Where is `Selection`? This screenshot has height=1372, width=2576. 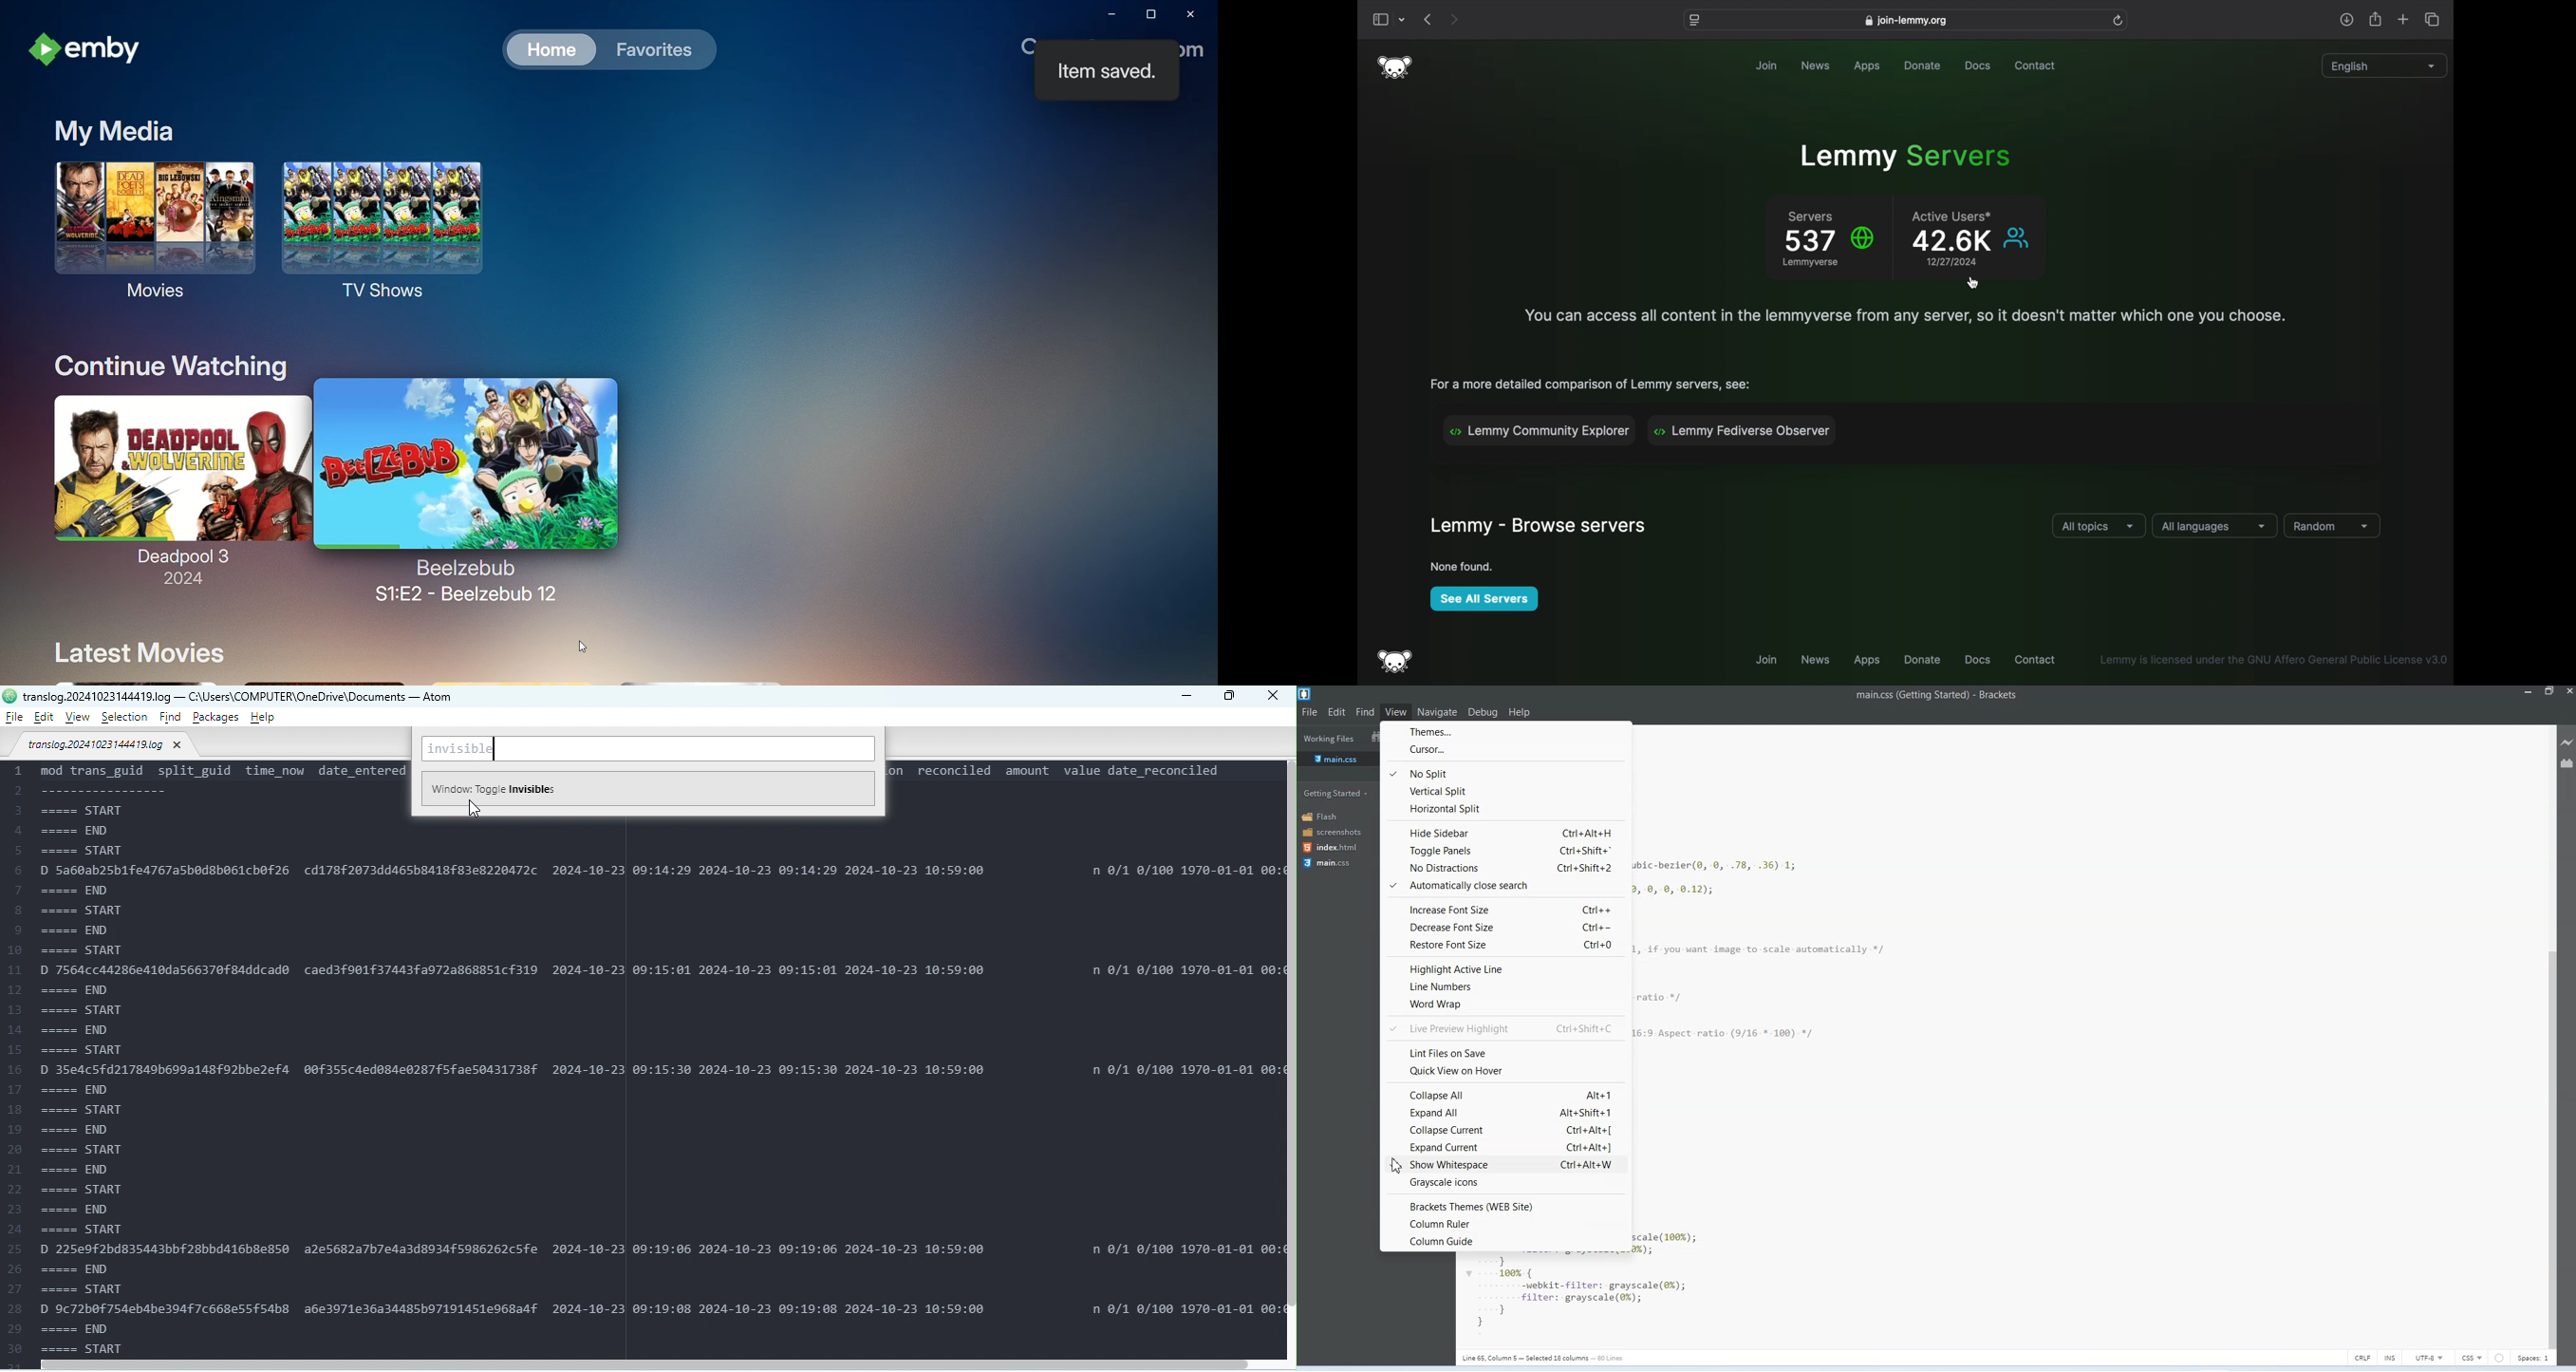
Selection is located at coordinates (126, 718).